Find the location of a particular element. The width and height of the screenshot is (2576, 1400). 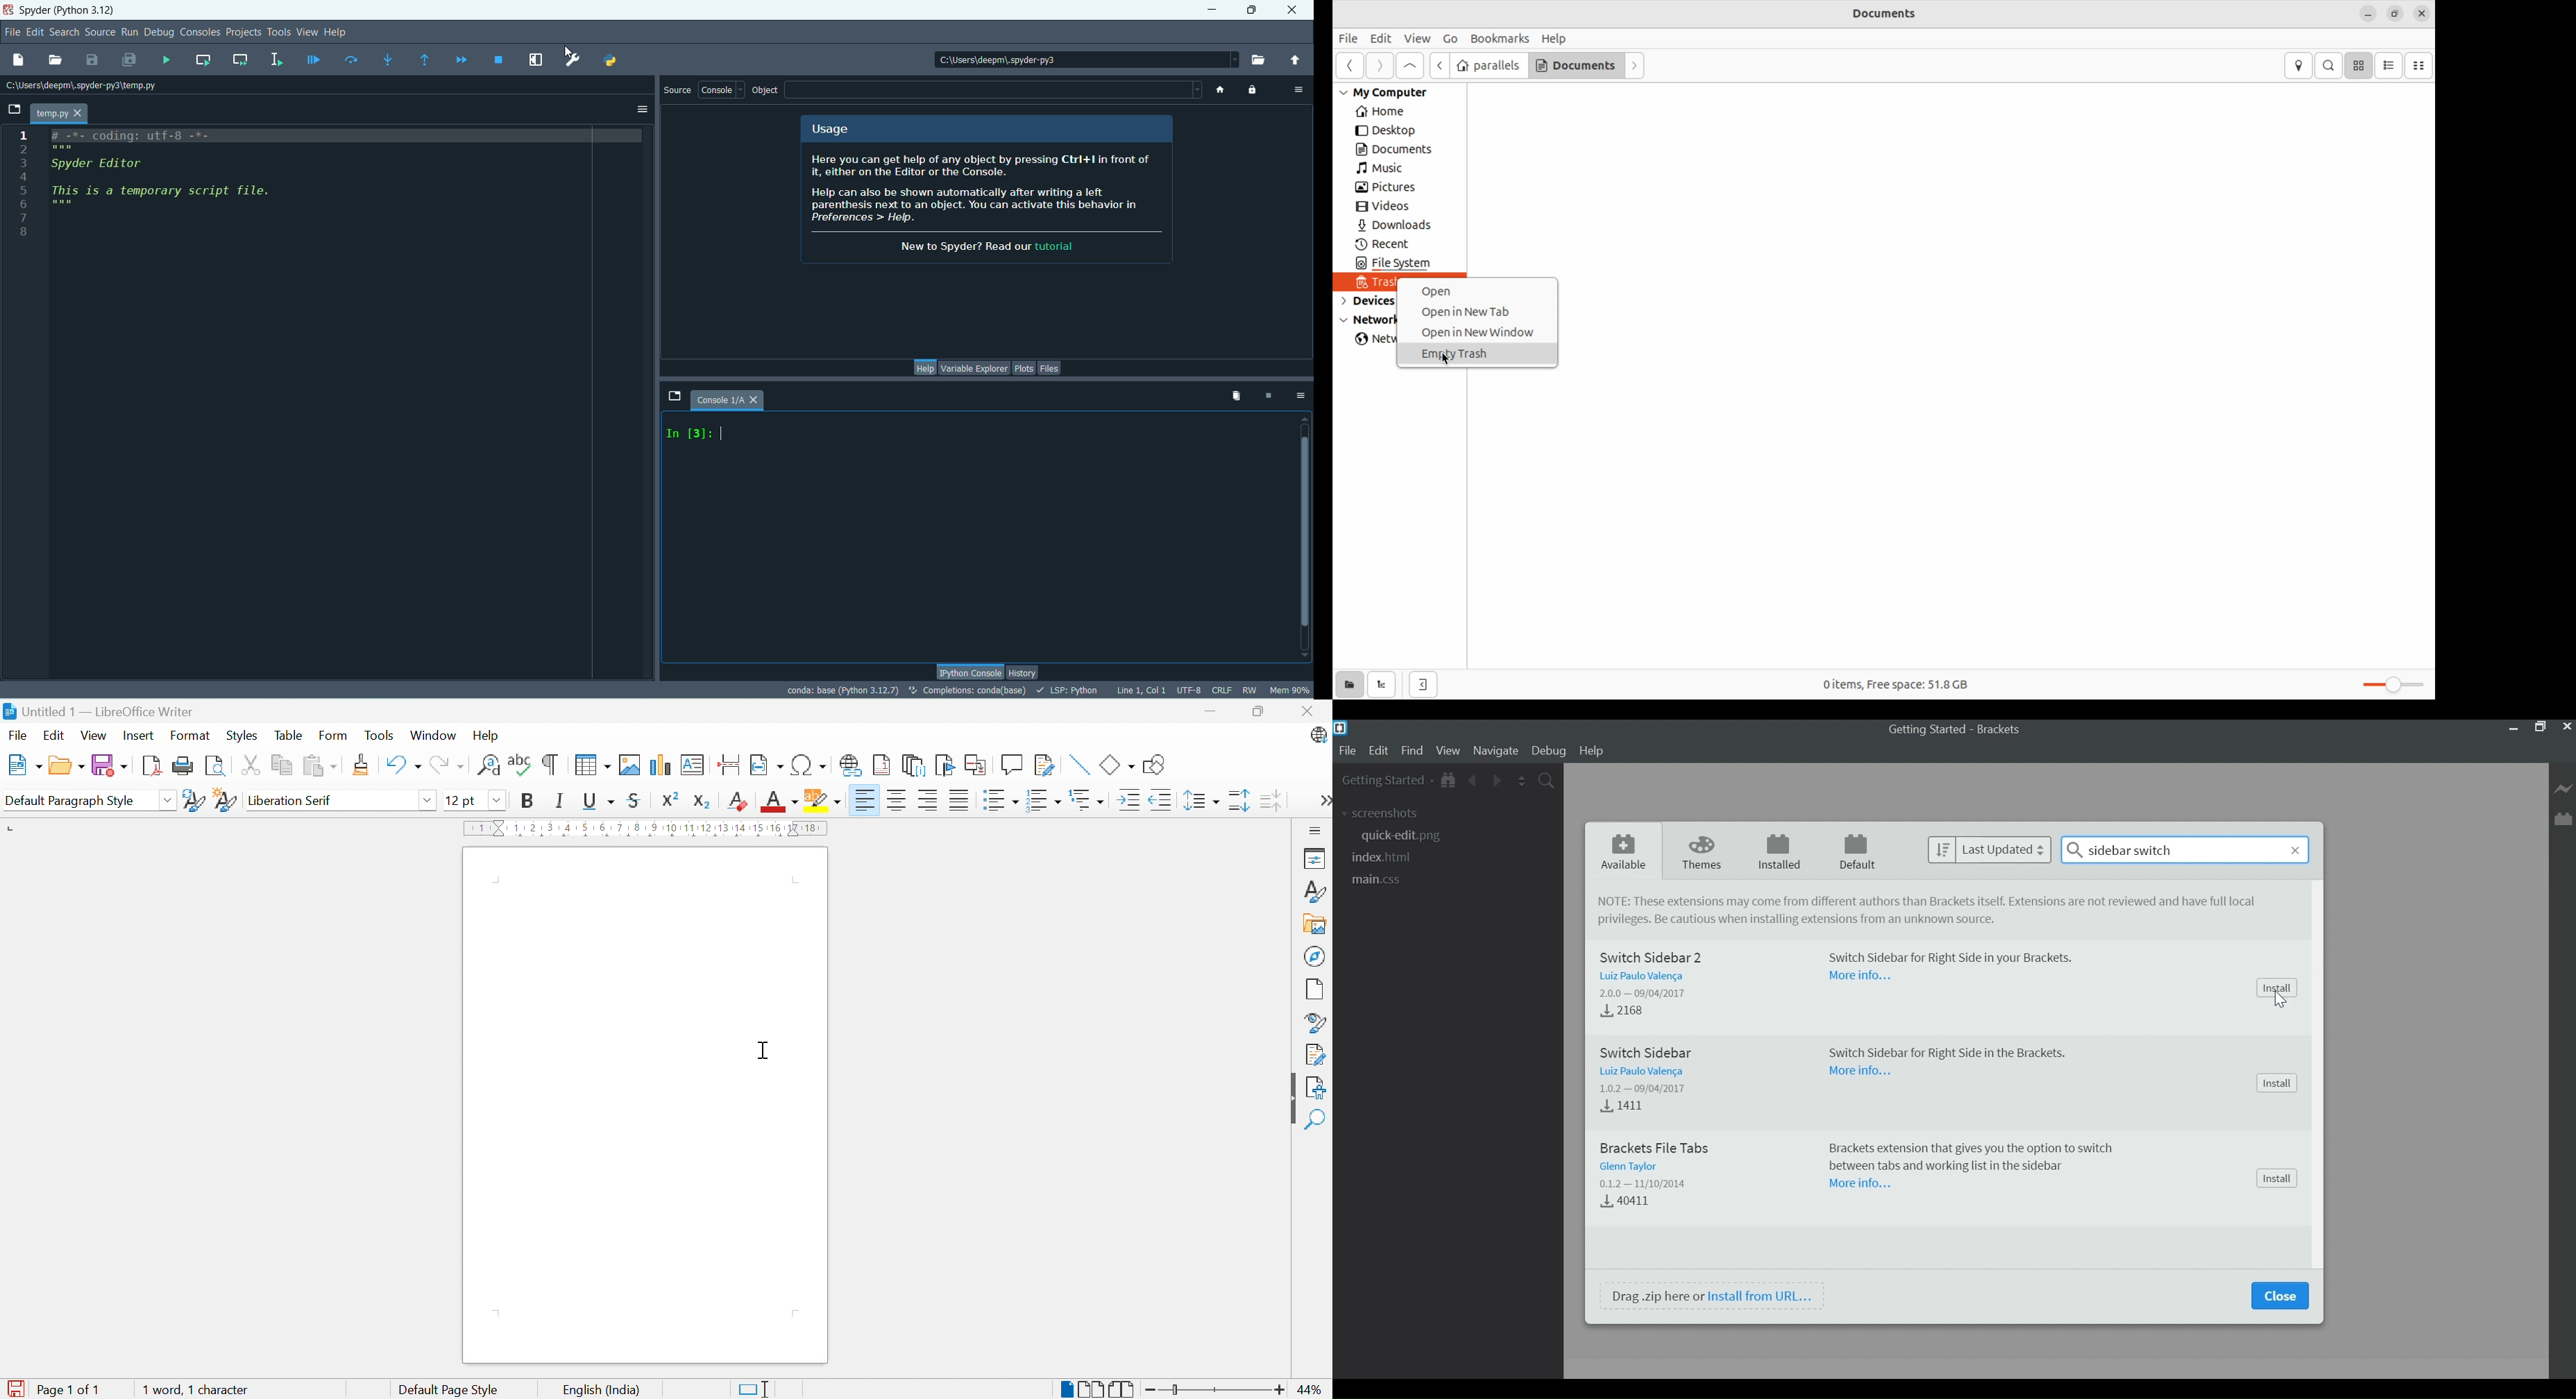

Switch Sidebar is located at coordinates (1647, 1052).